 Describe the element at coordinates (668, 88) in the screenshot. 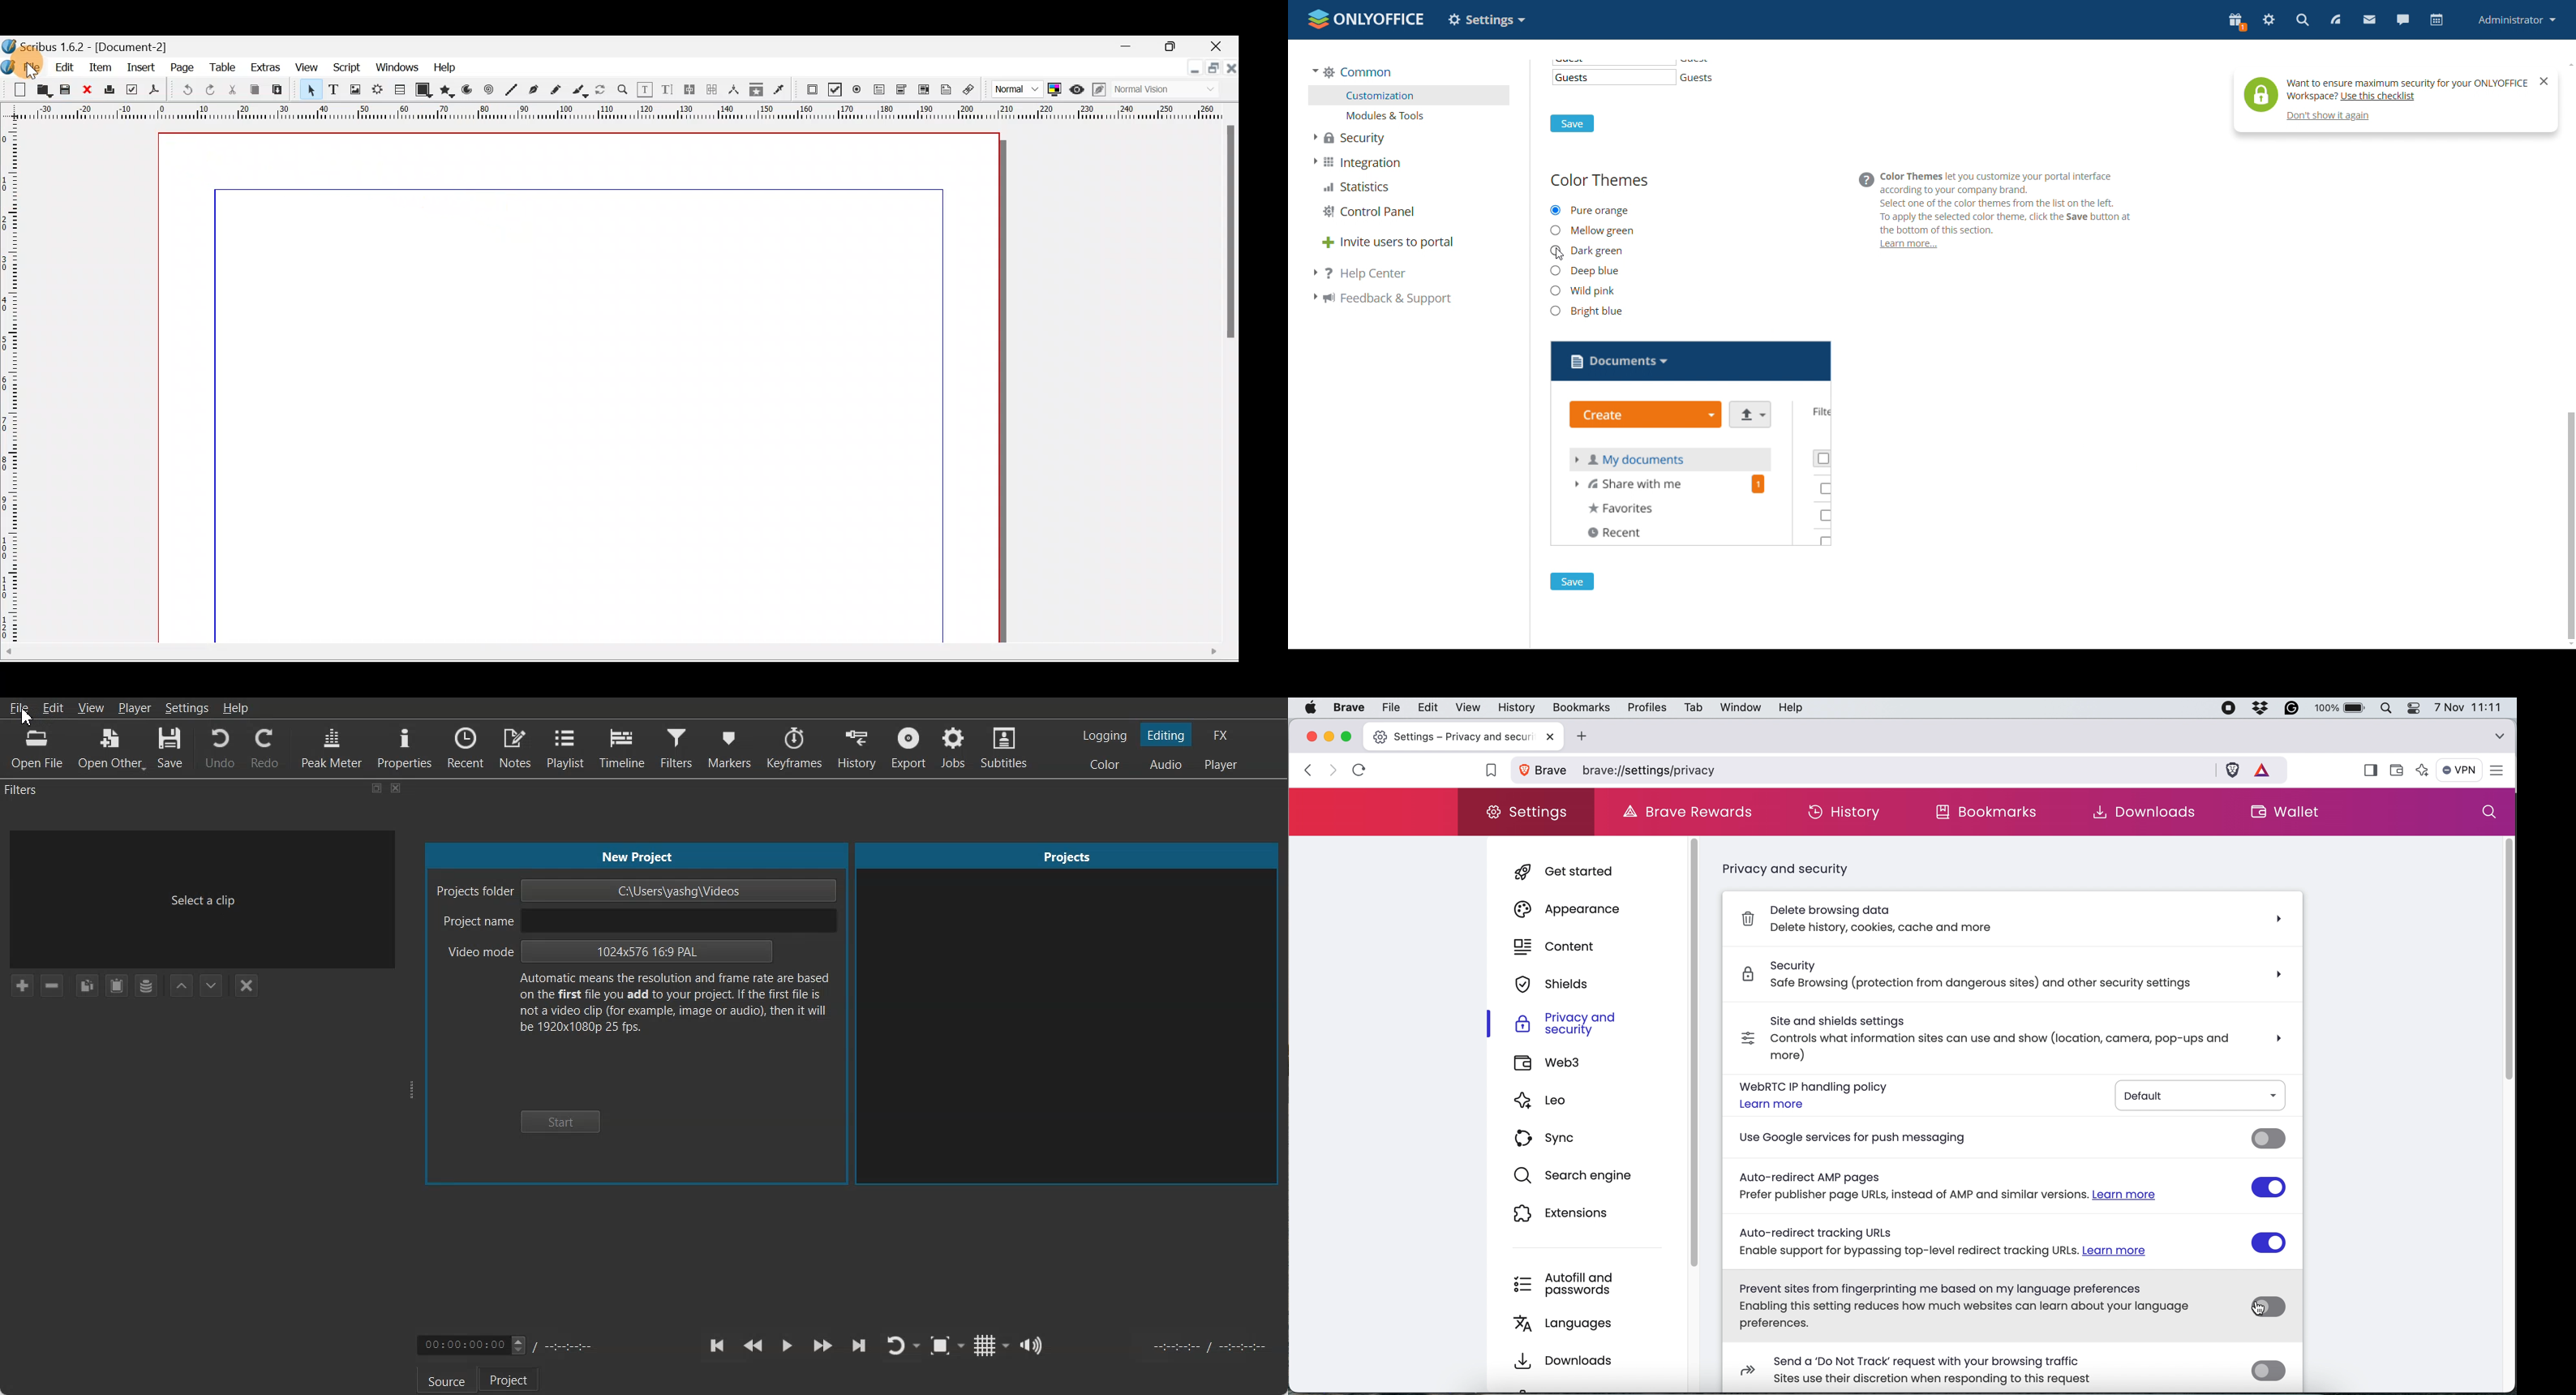

I see `Edit text with story editor` at that location.